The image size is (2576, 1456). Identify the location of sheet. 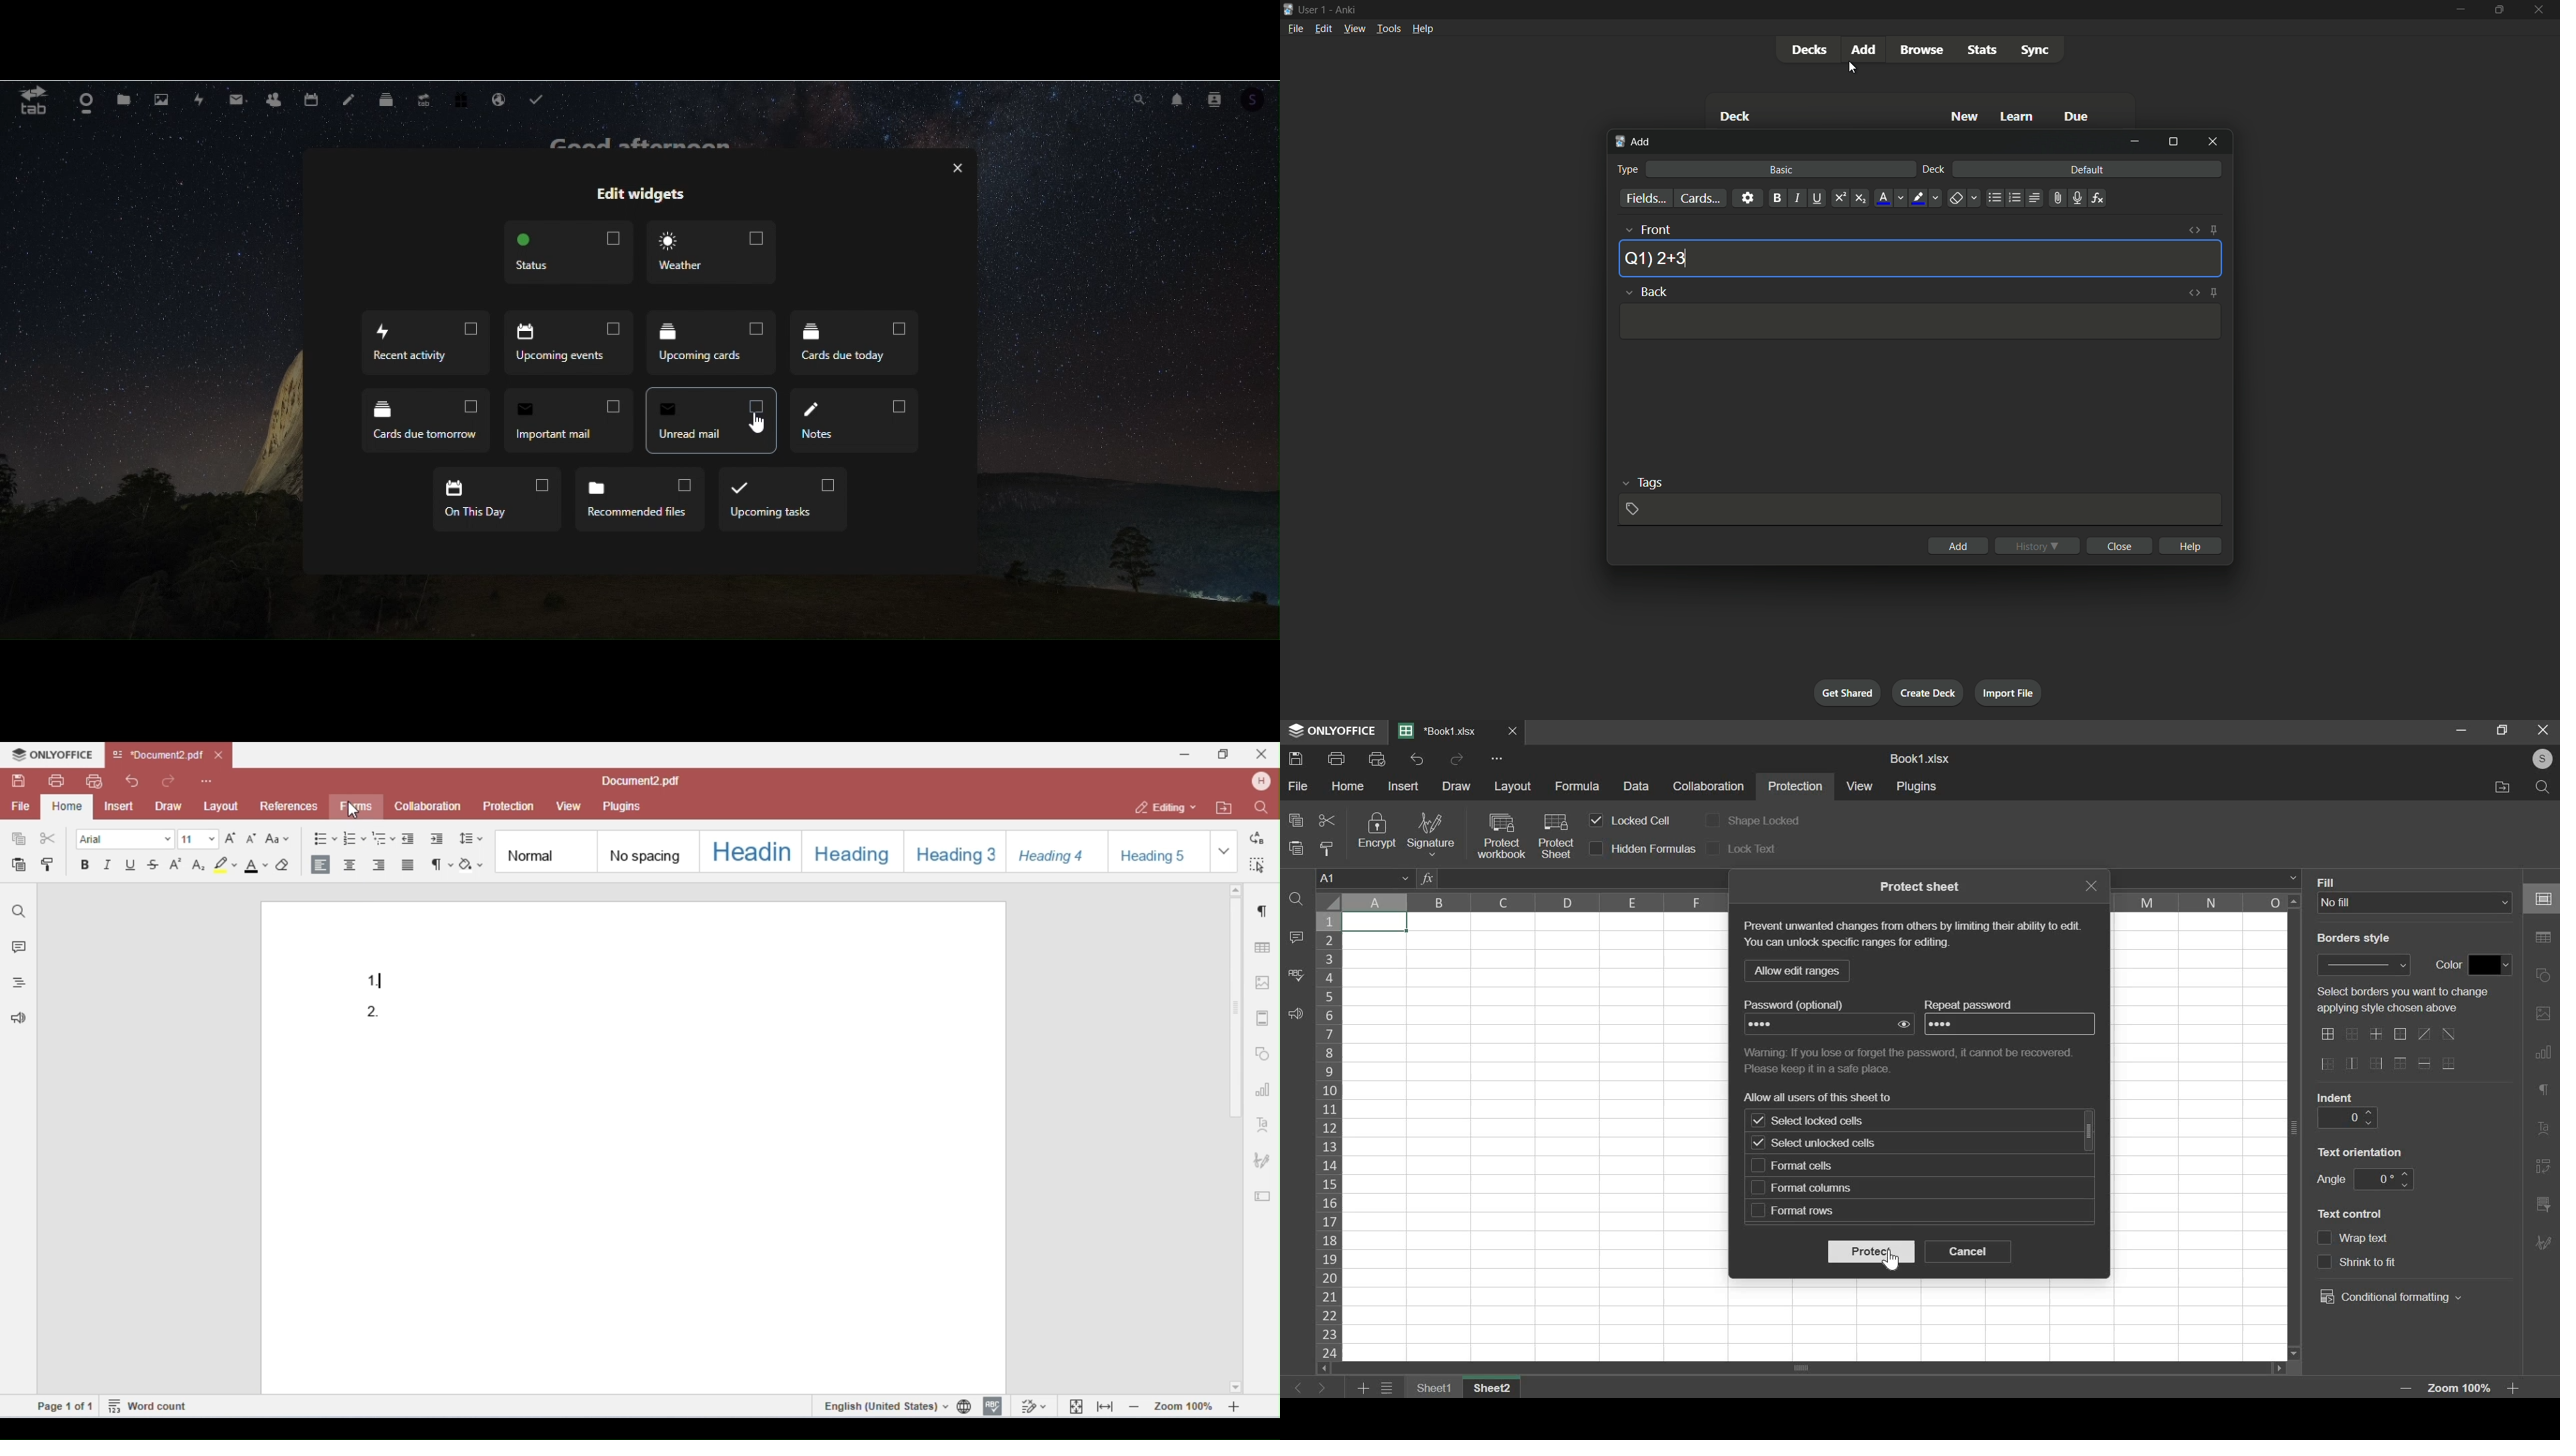
(1496, 1387).